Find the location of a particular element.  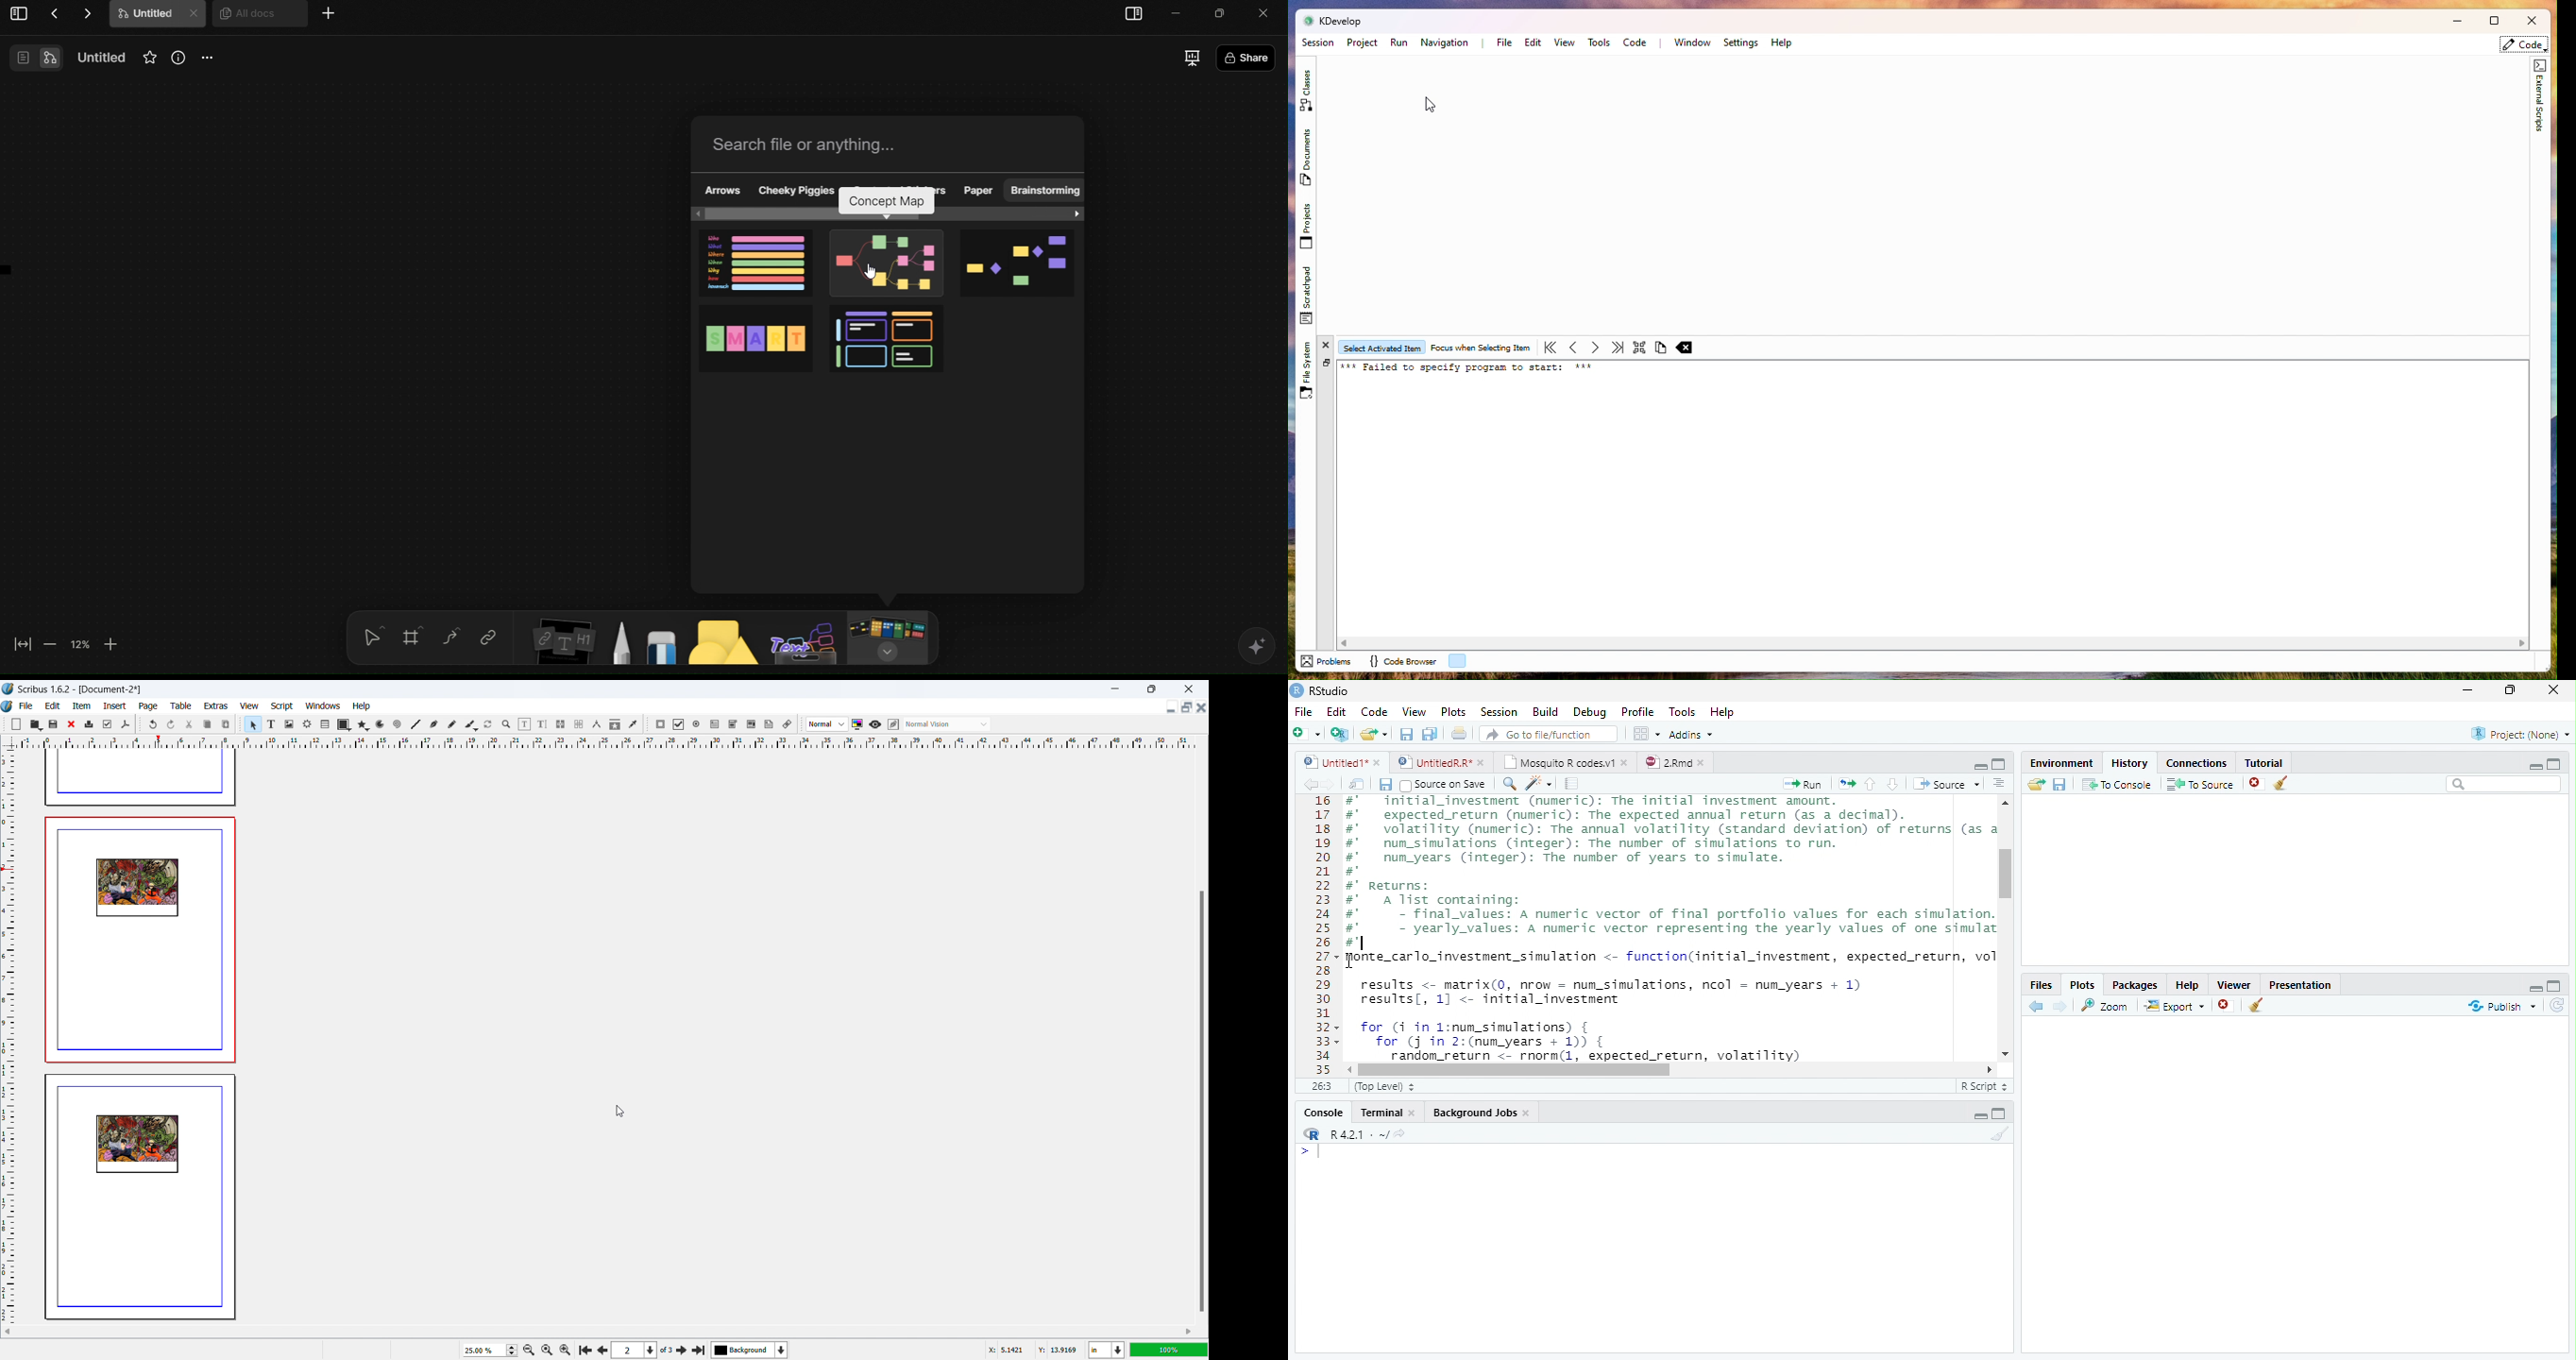

Save all open files is located at coordinates (1429, 734).